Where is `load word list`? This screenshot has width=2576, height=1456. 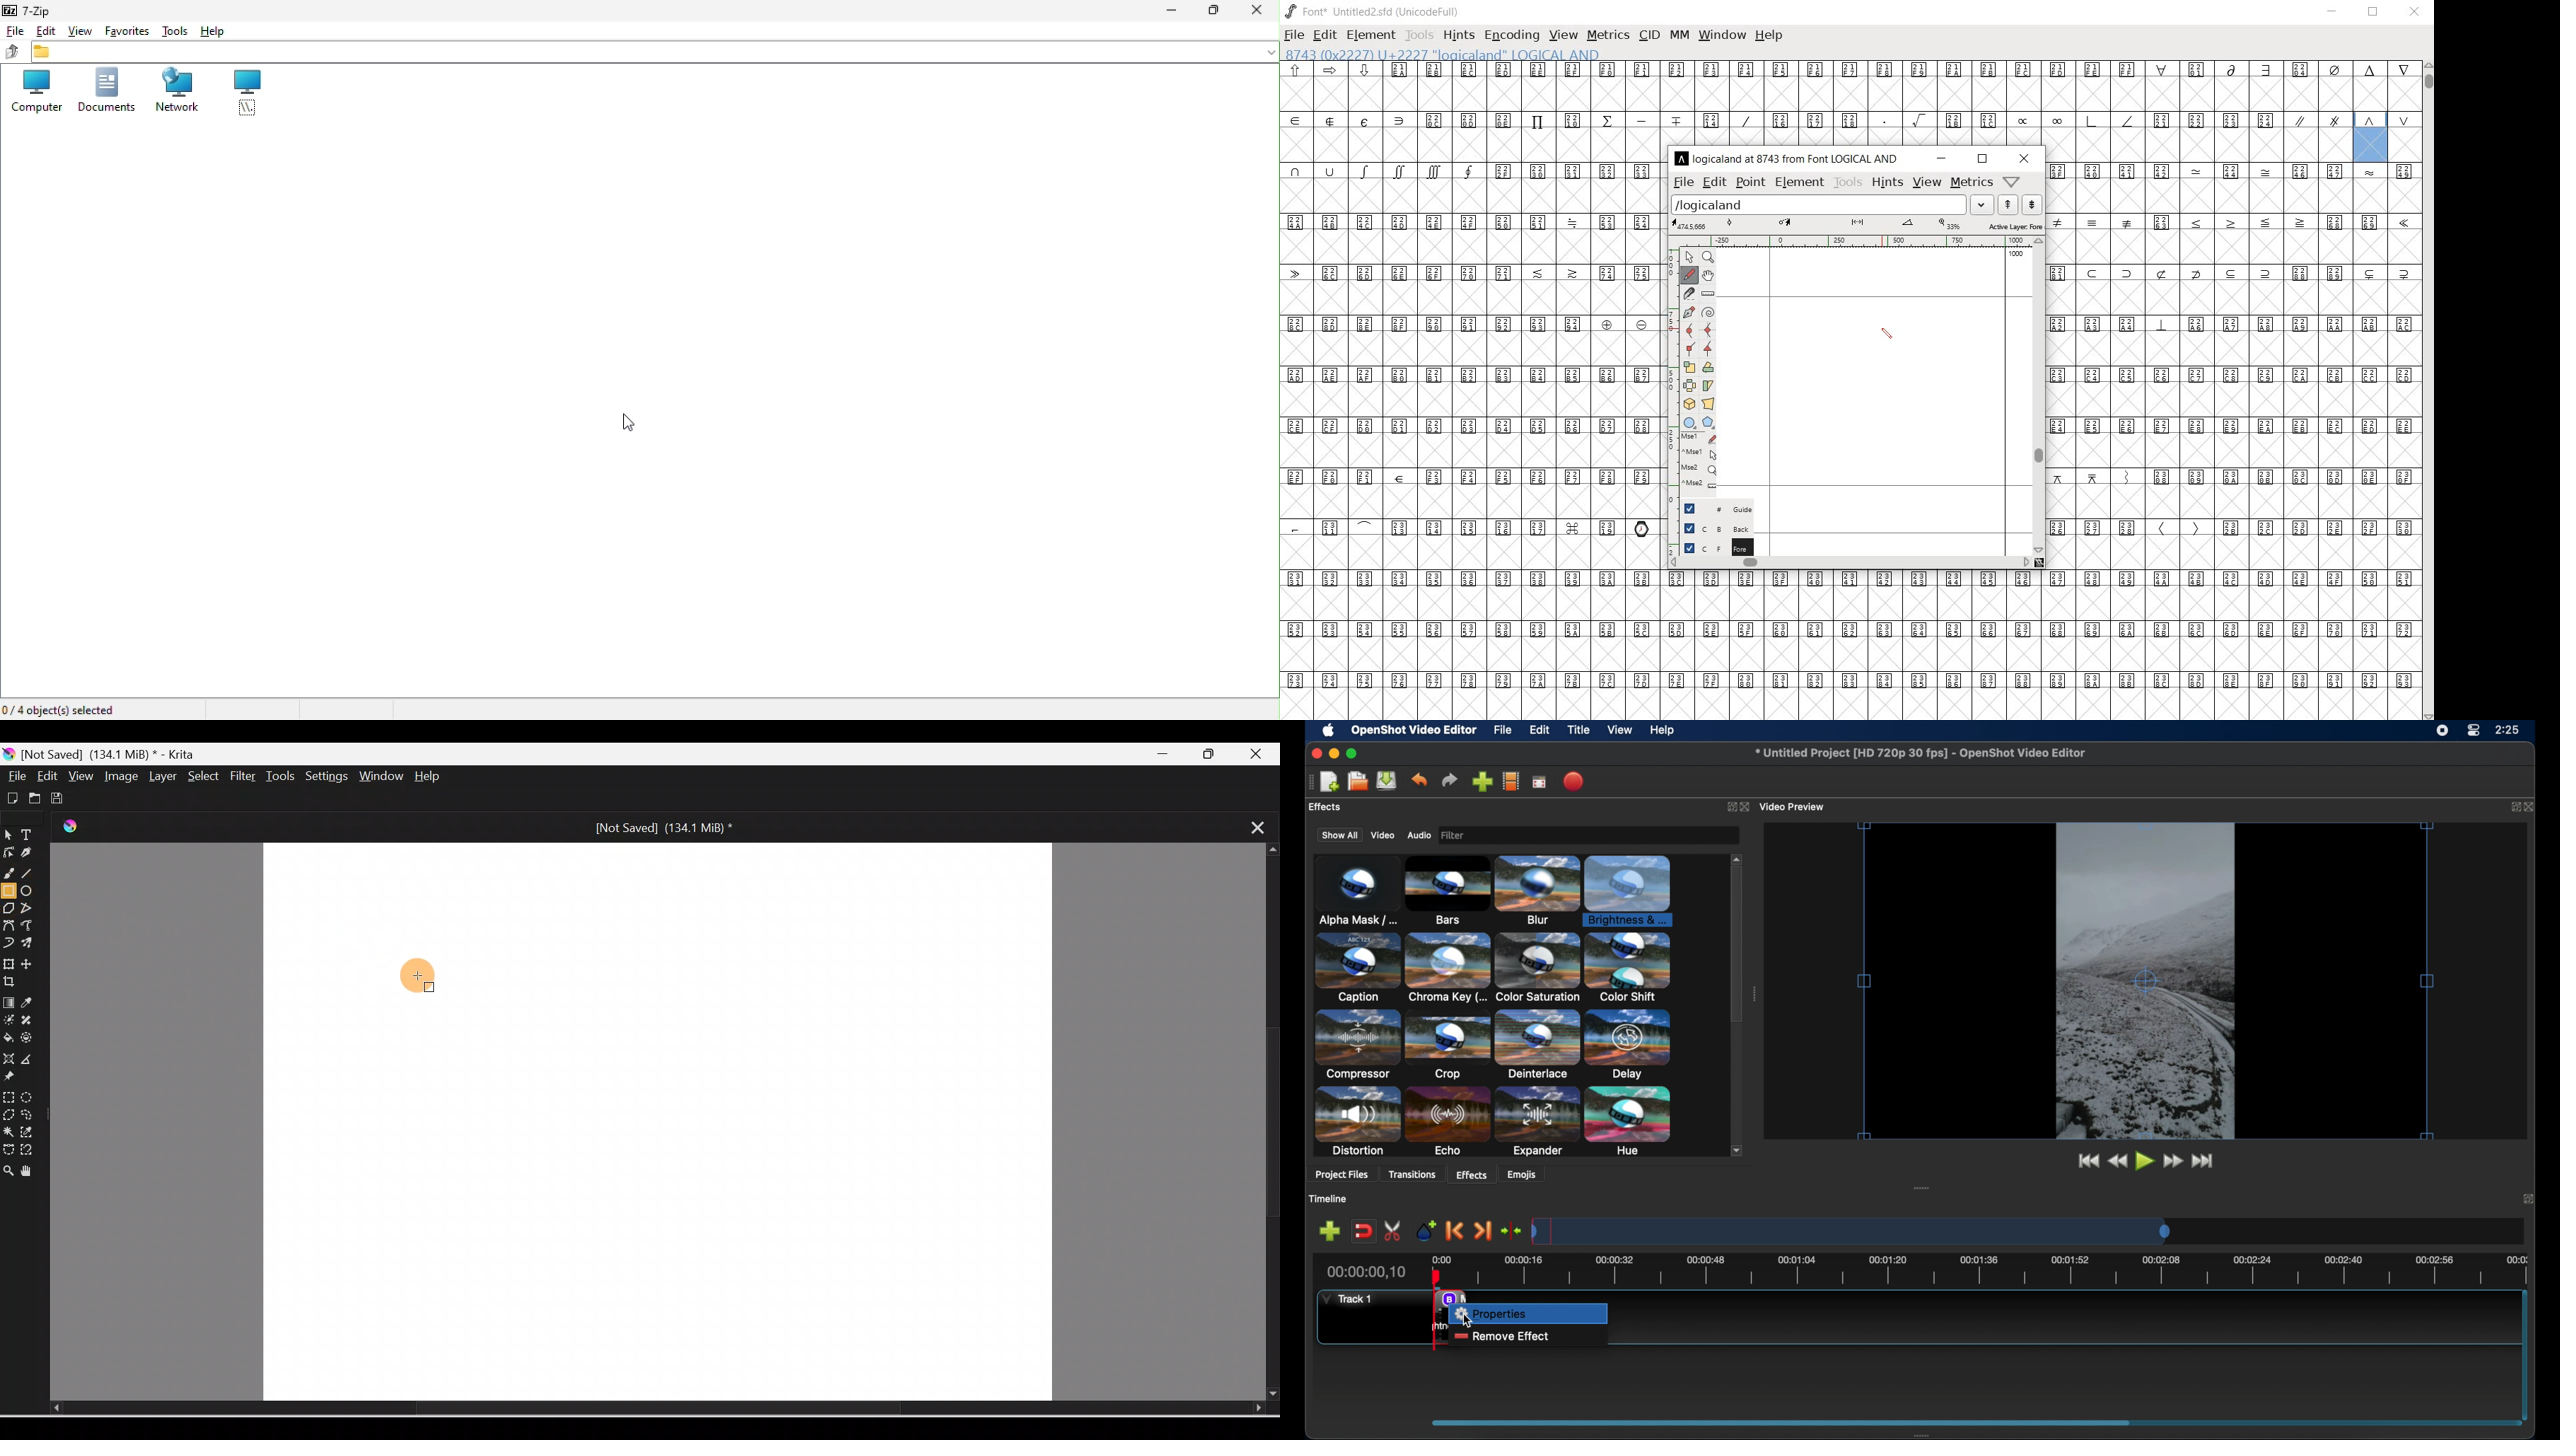 load word list is located at coordinates (1832, 204).